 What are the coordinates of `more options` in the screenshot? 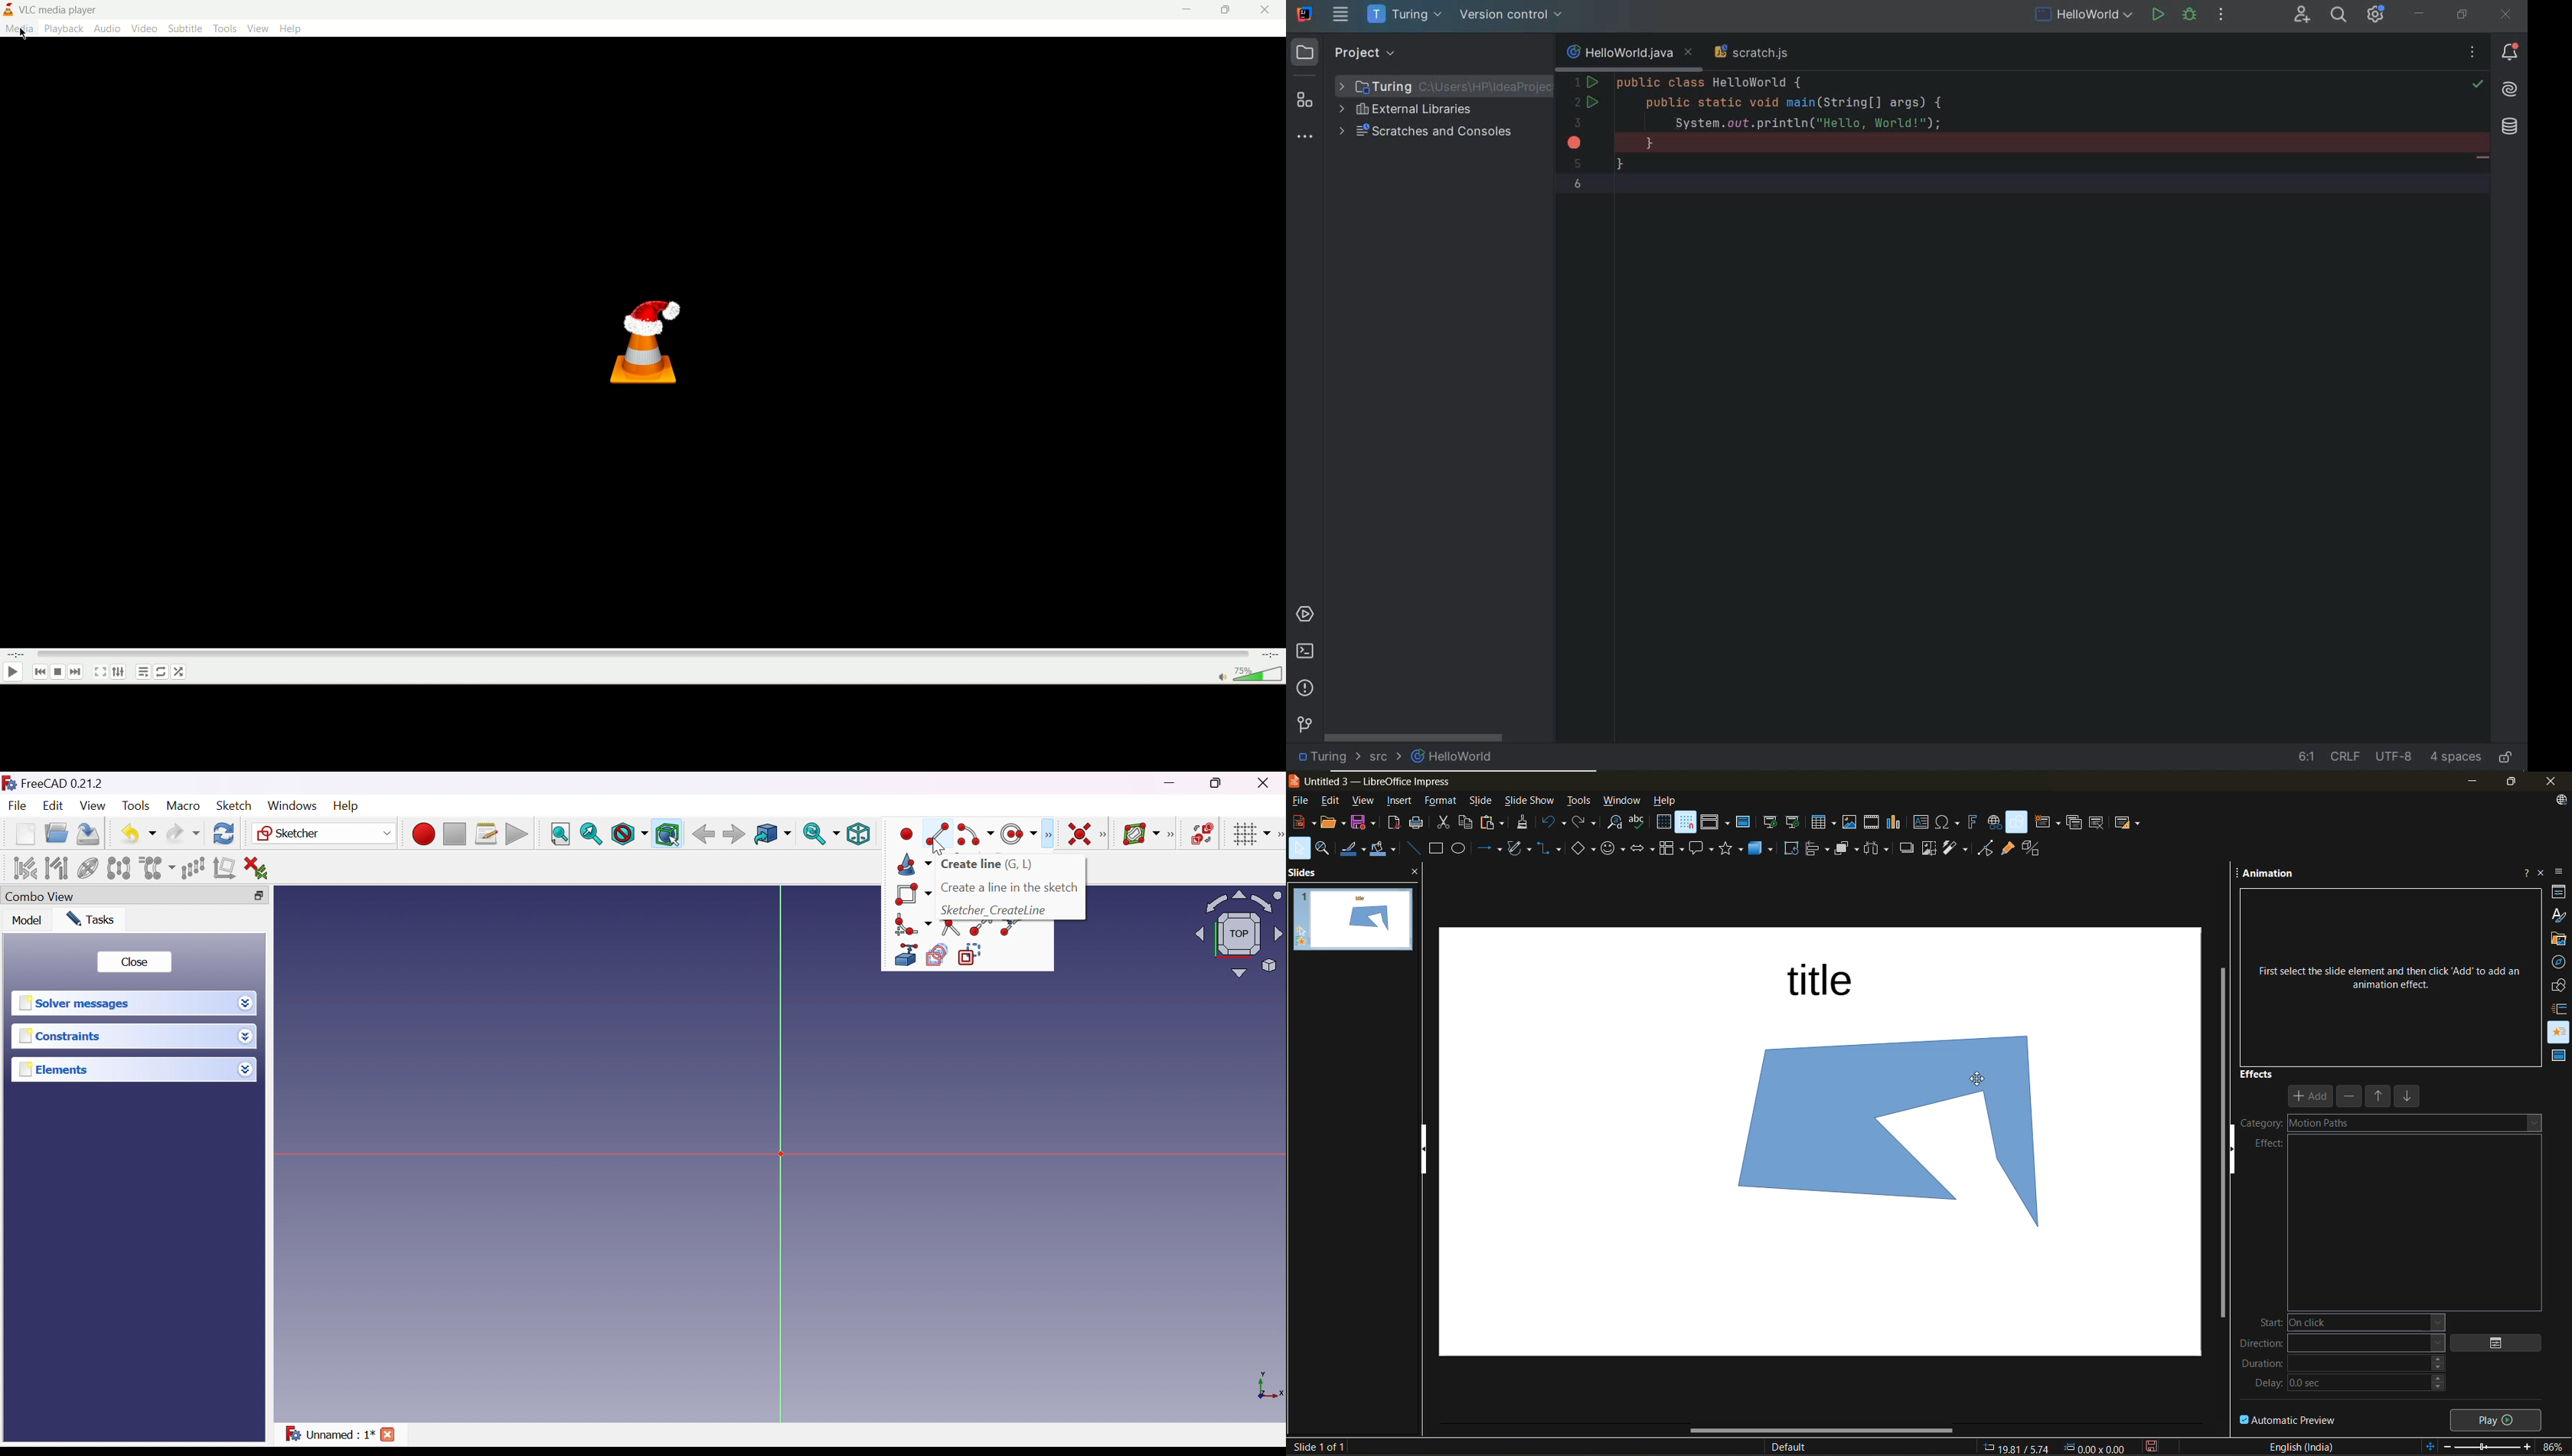 It's located at (2532, 892).